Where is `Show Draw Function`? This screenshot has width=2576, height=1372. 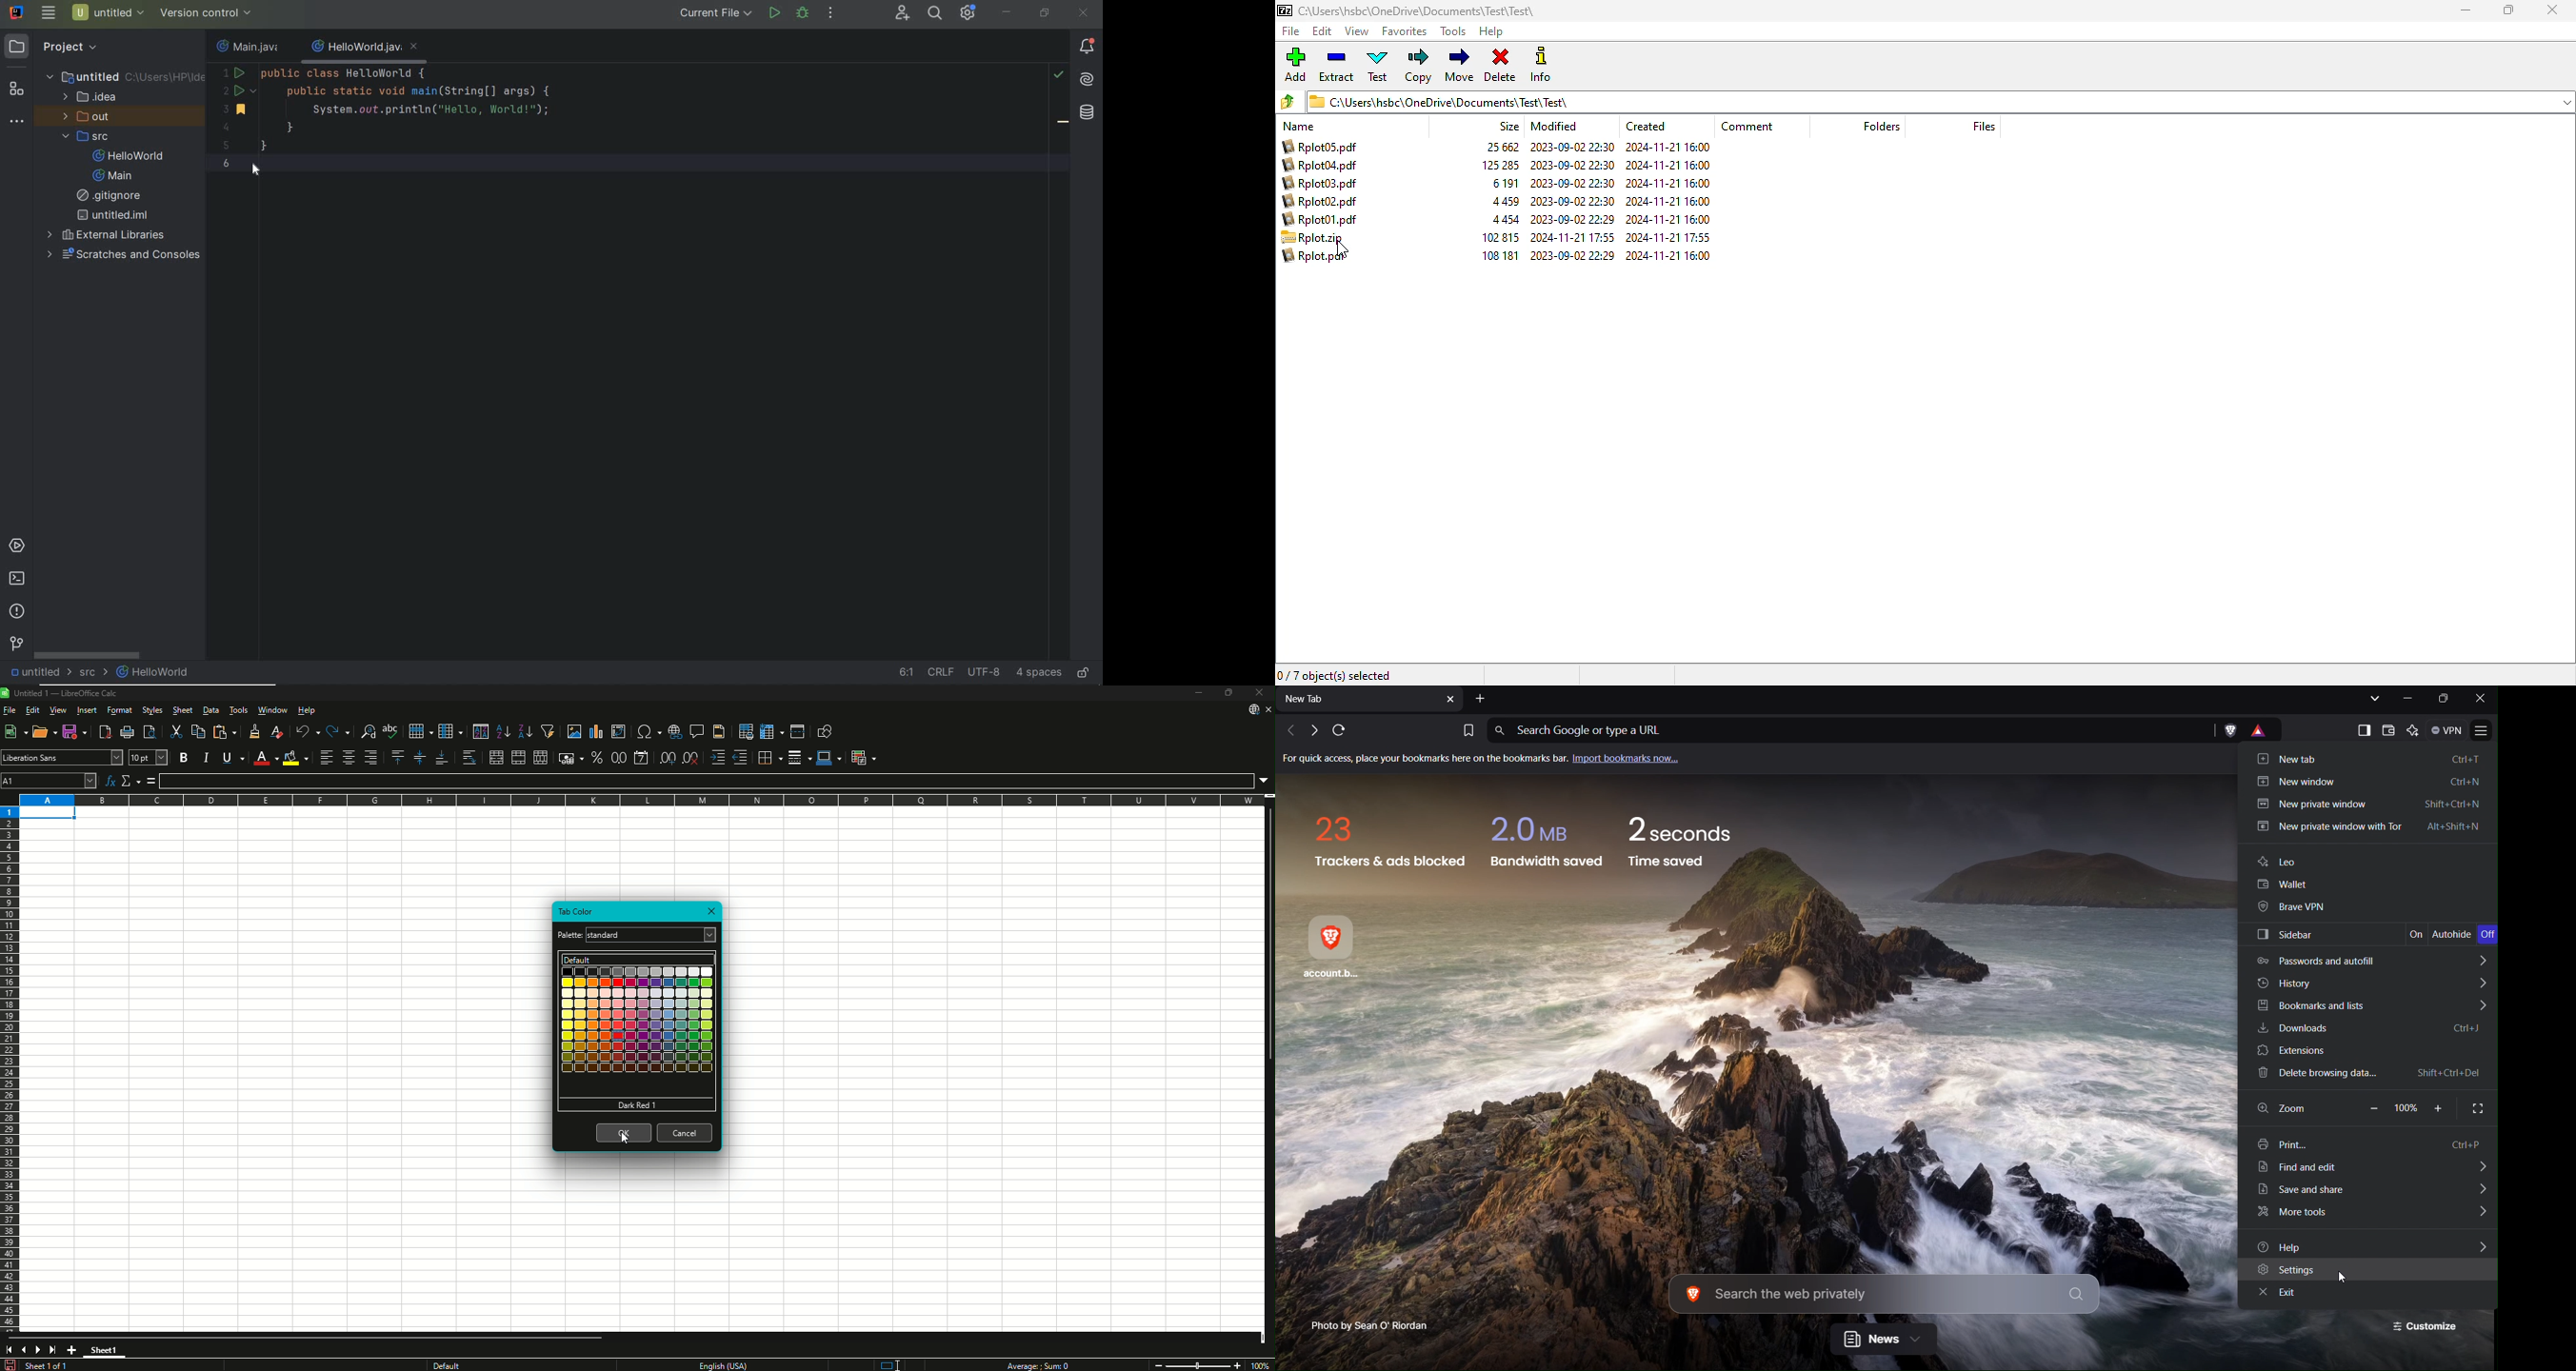
Show Draw Function is located at coordinates (827, 730).